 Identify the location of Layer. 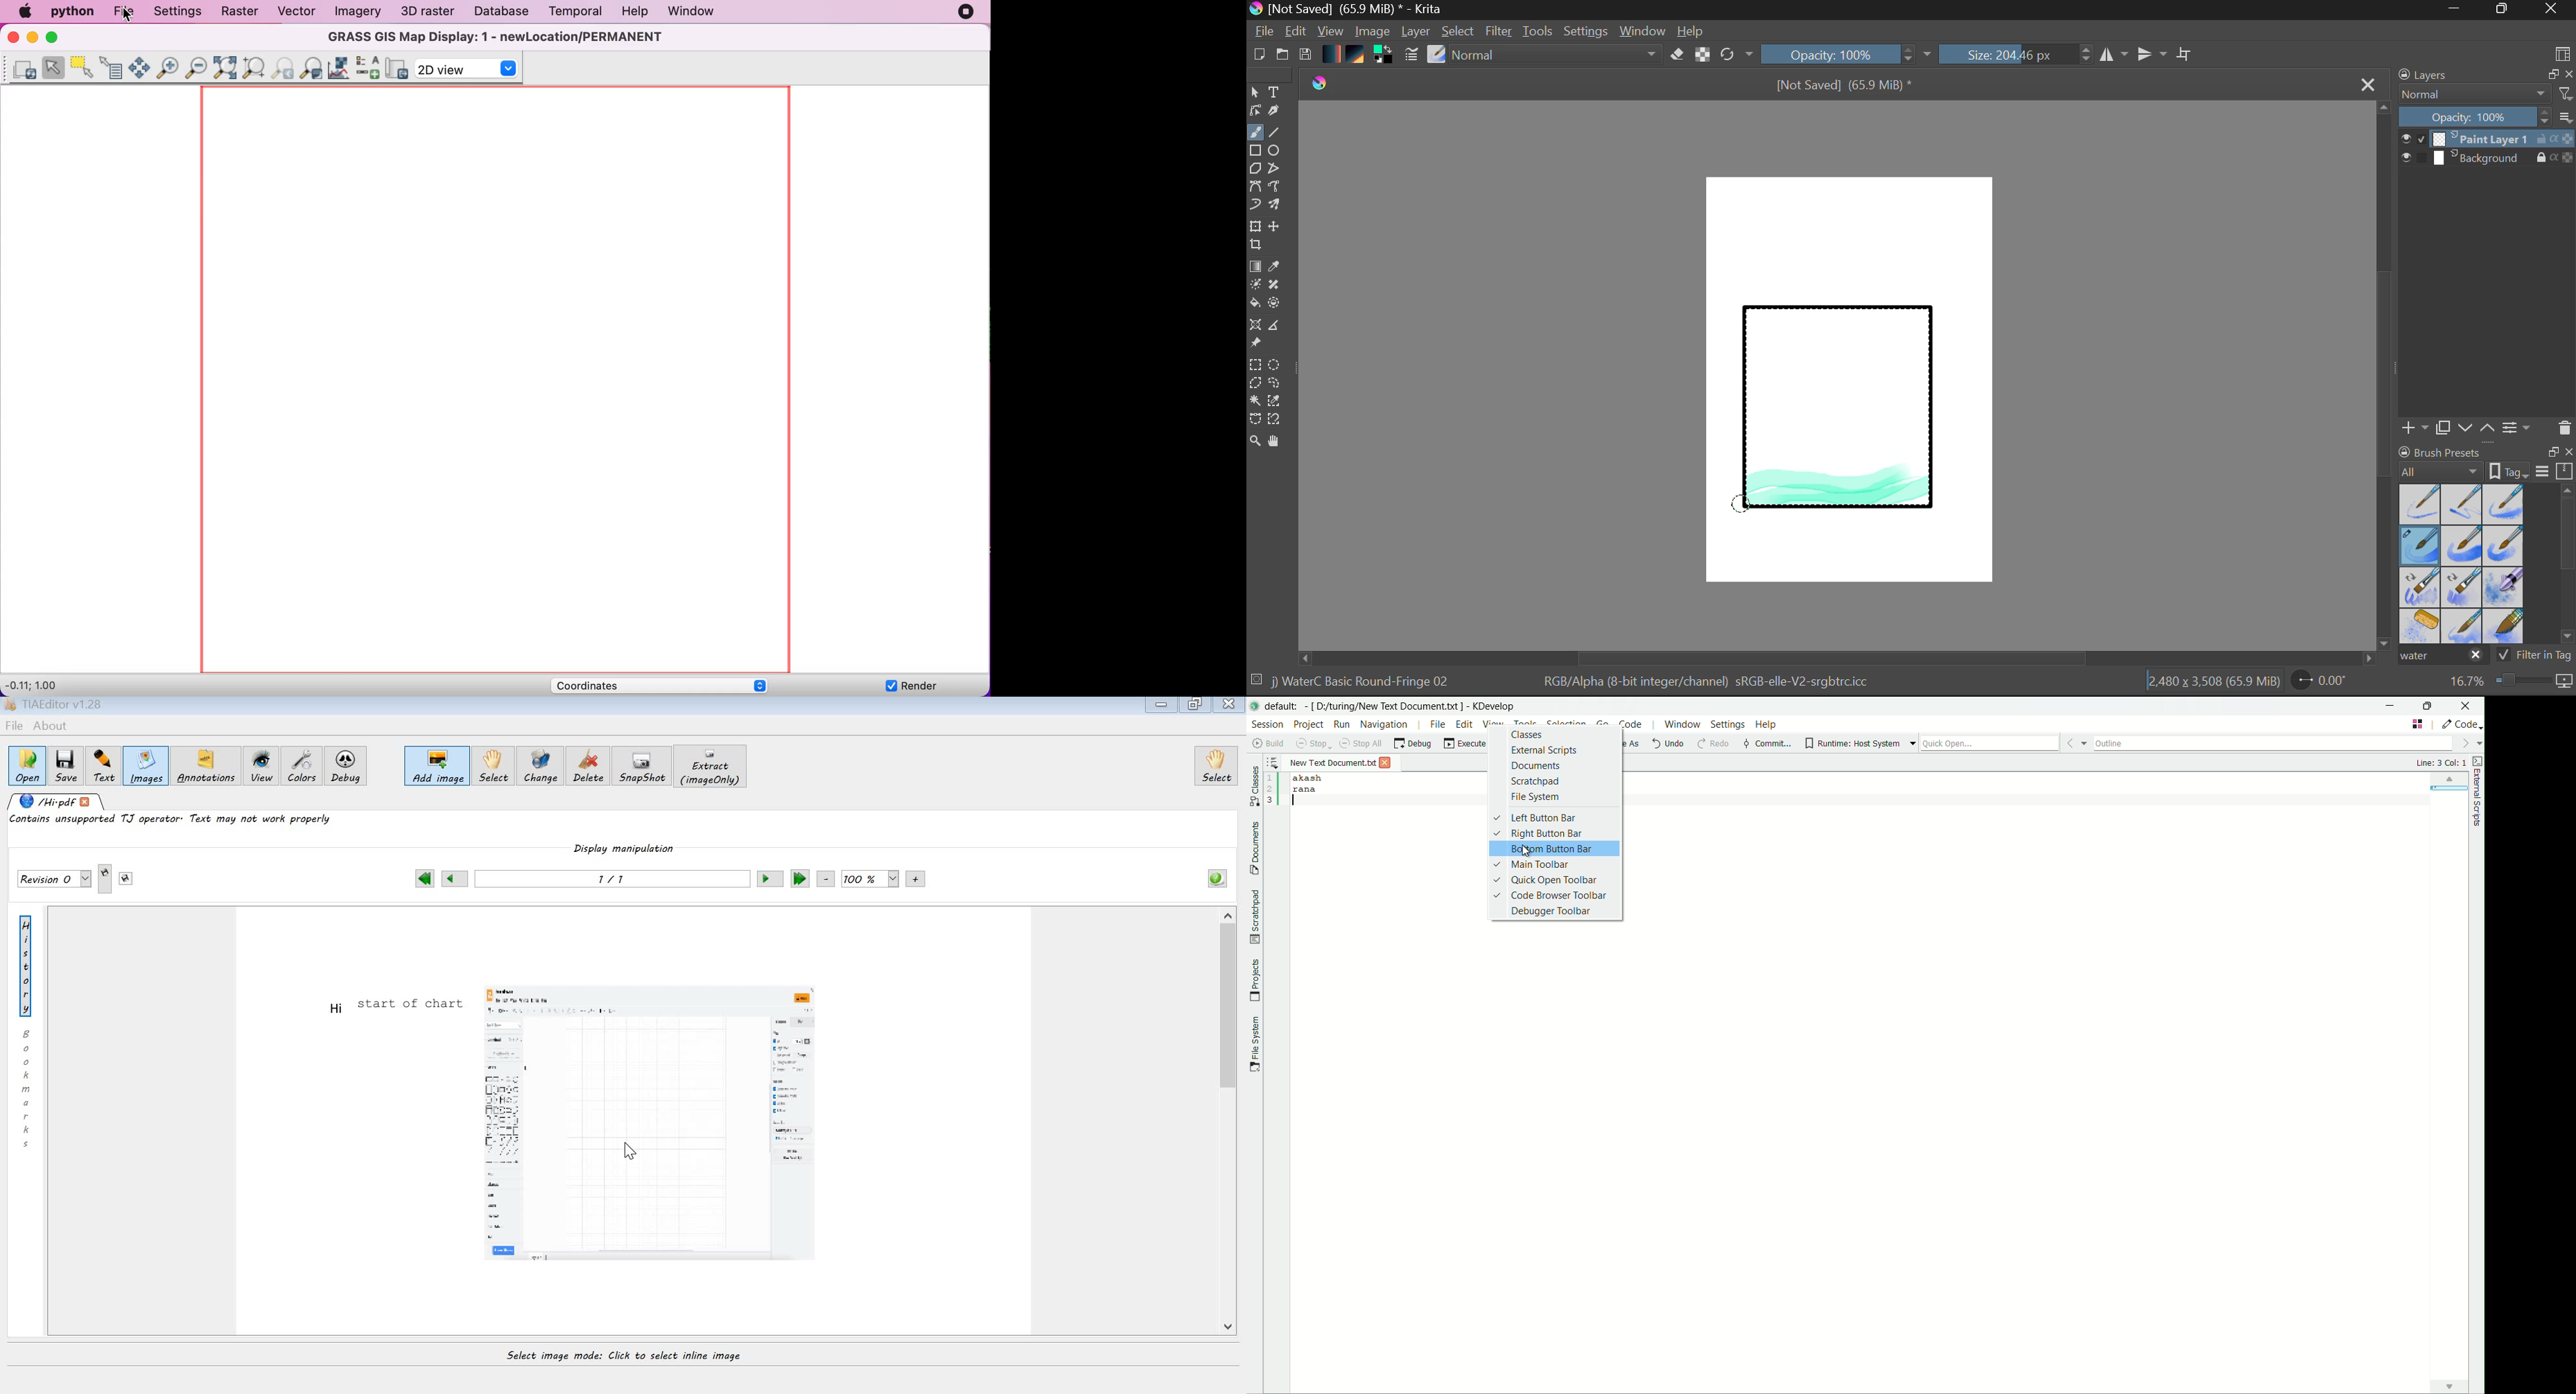
(1417, 31).